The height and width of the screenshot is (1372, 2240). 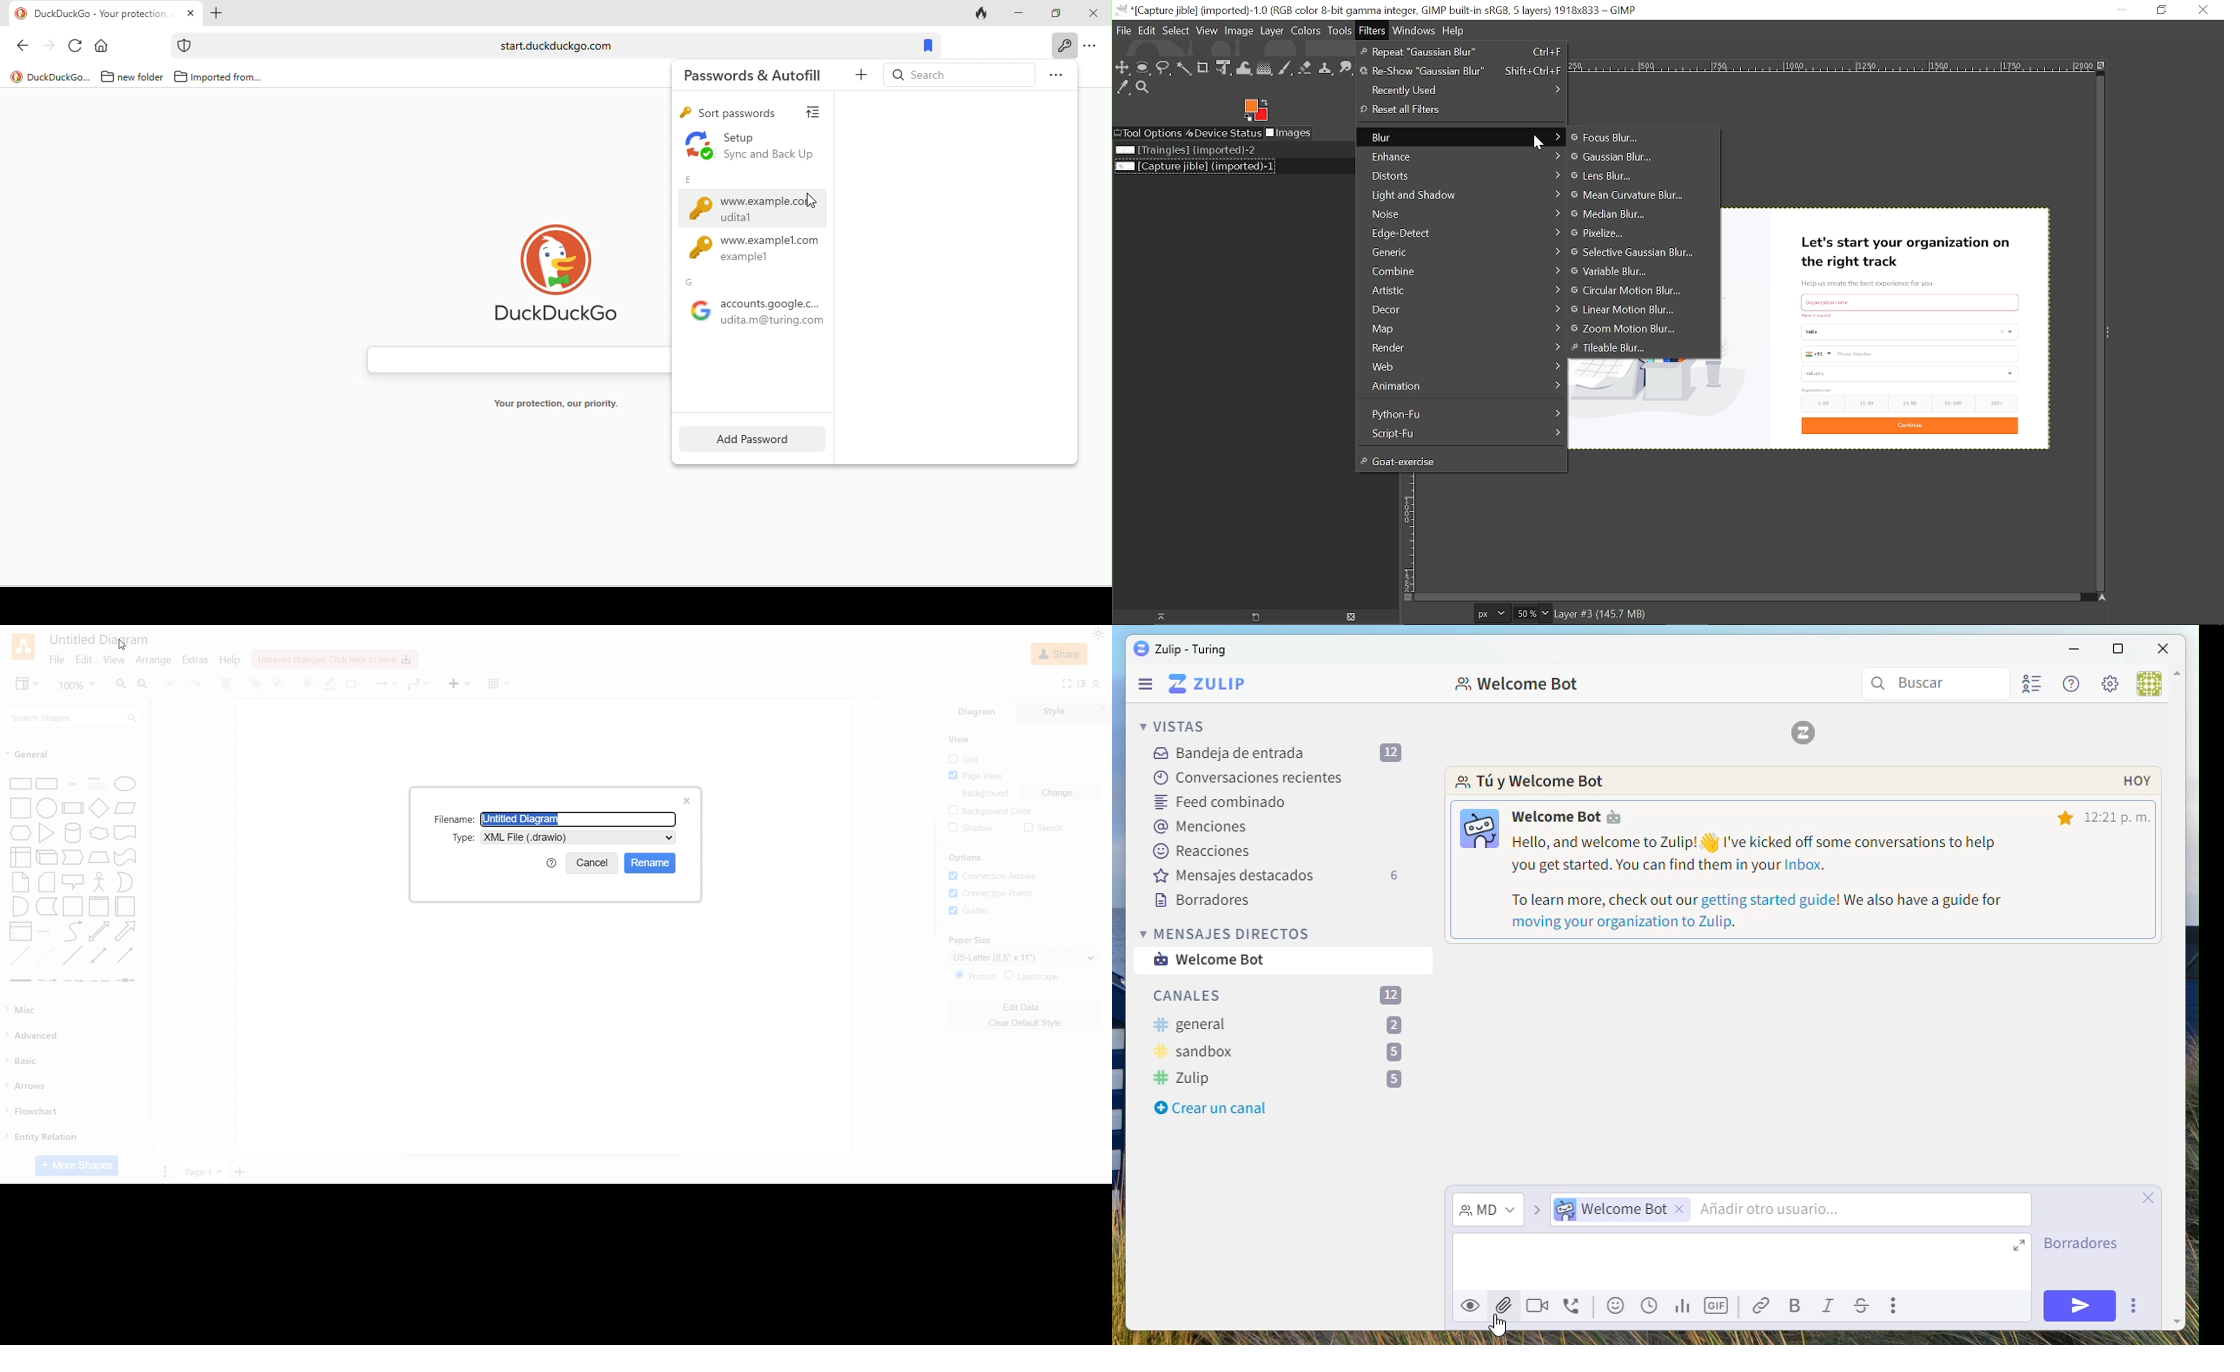 I want to click on Style , so click(x=1055, y=709).